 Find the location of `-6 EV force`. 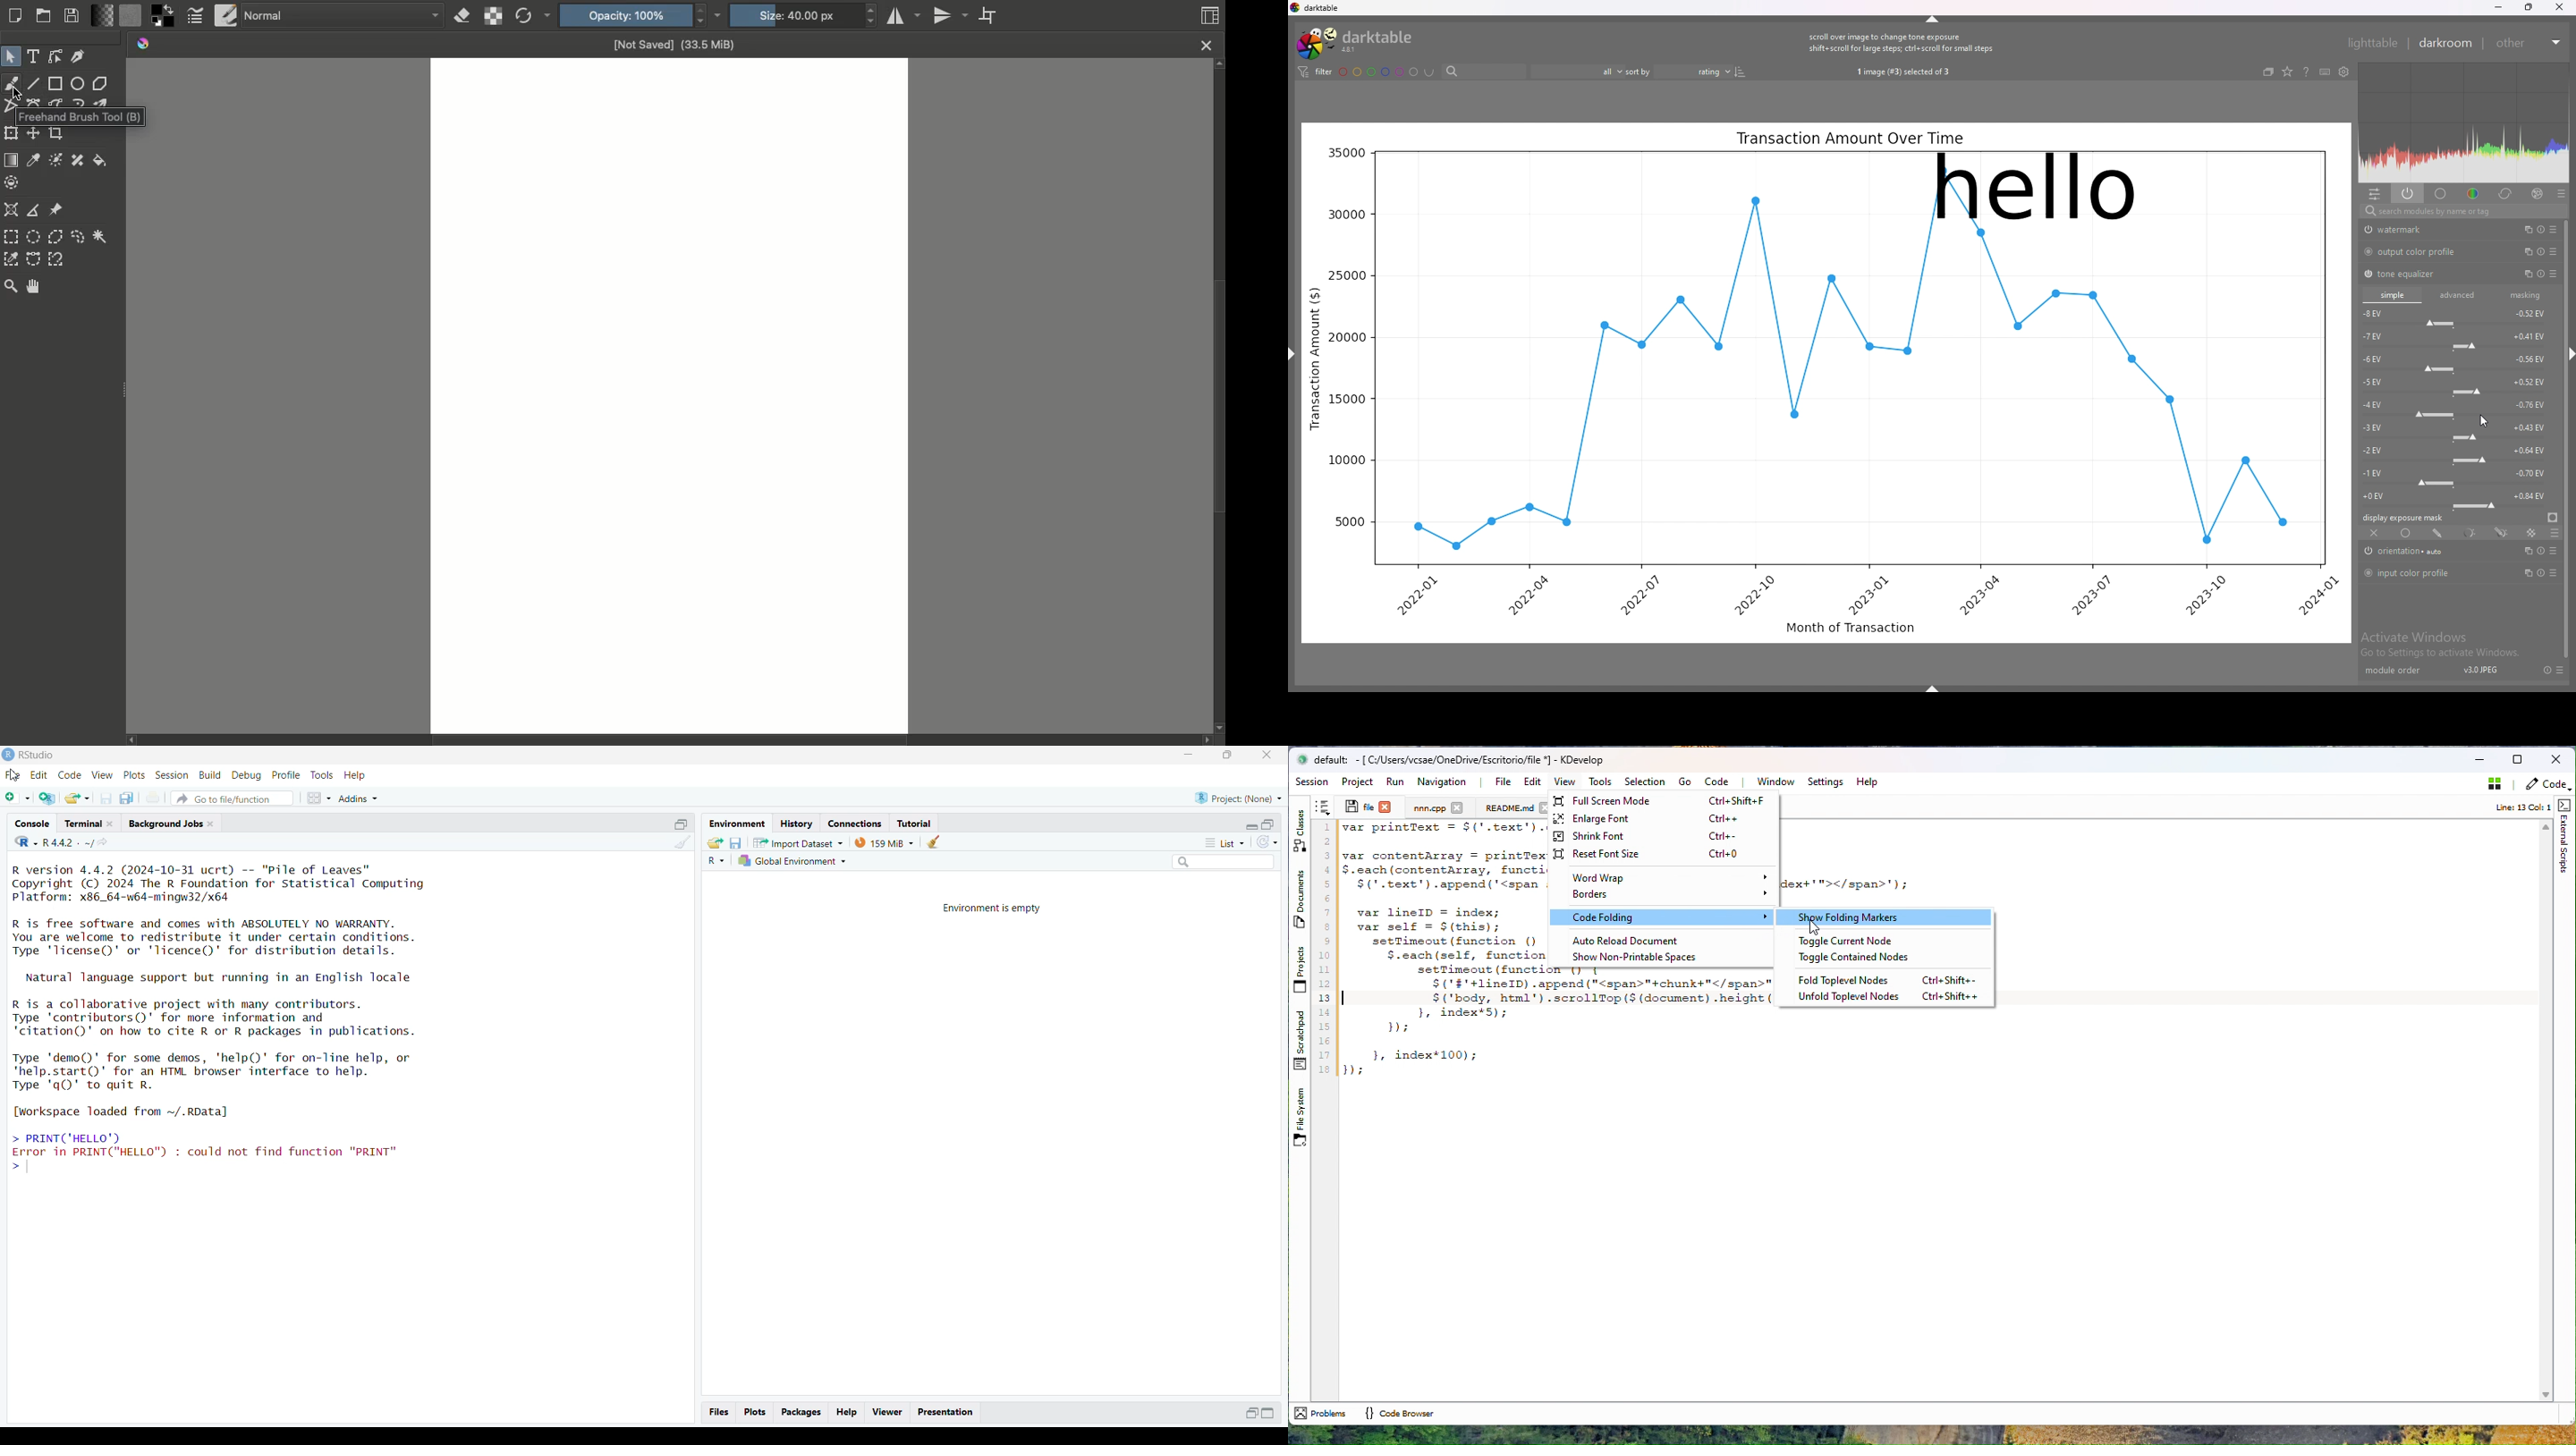

-6 EV force is located at coordinates (2457, 363).